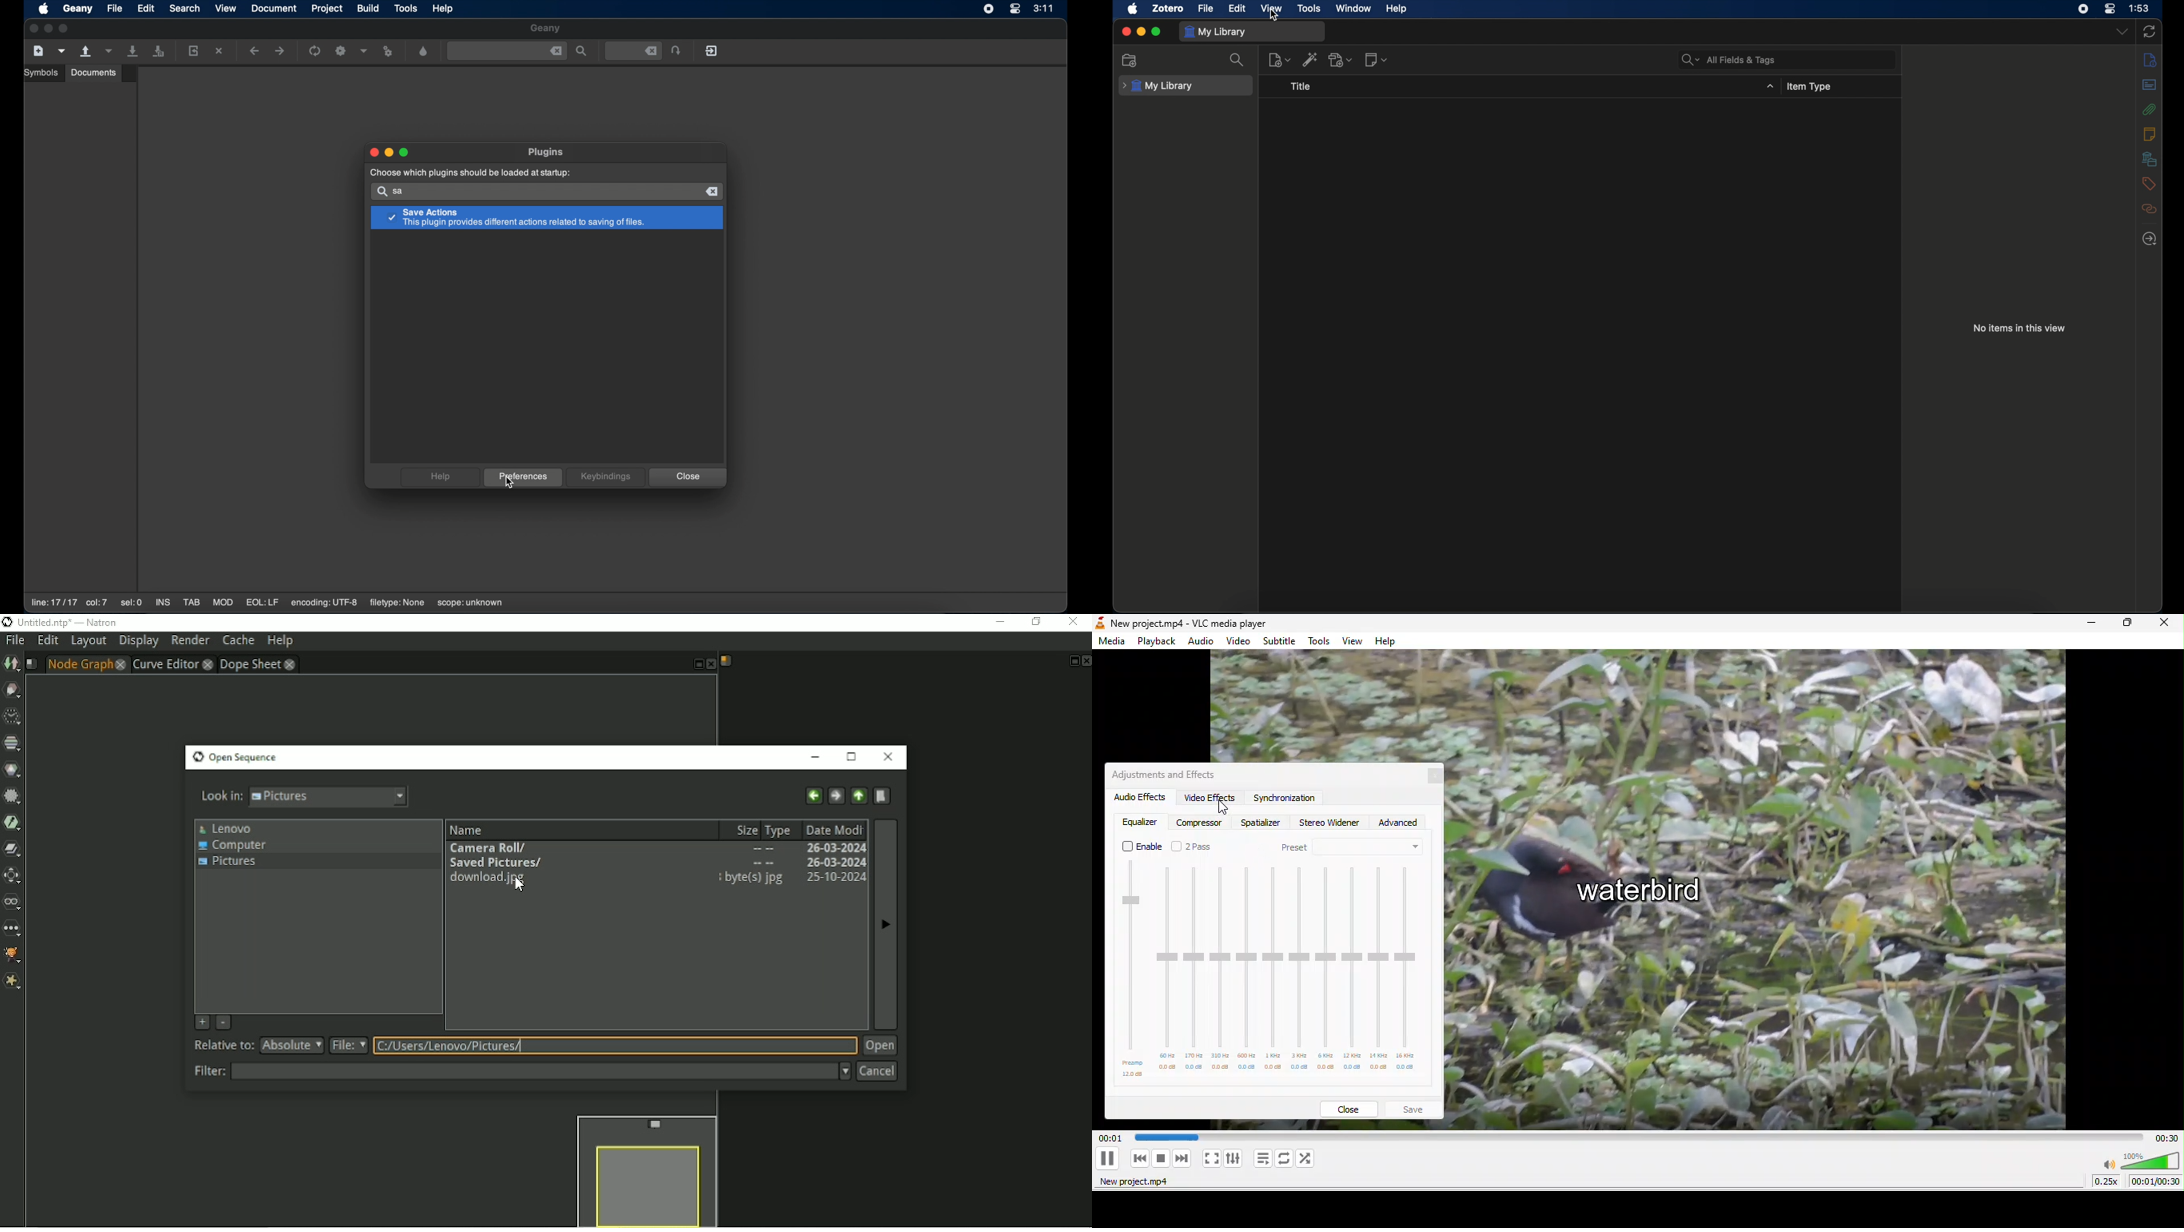  Describe the element at coordinates (1186, 622) in the screenshot. I see `New project.mp4 - VLC media player` at that location.